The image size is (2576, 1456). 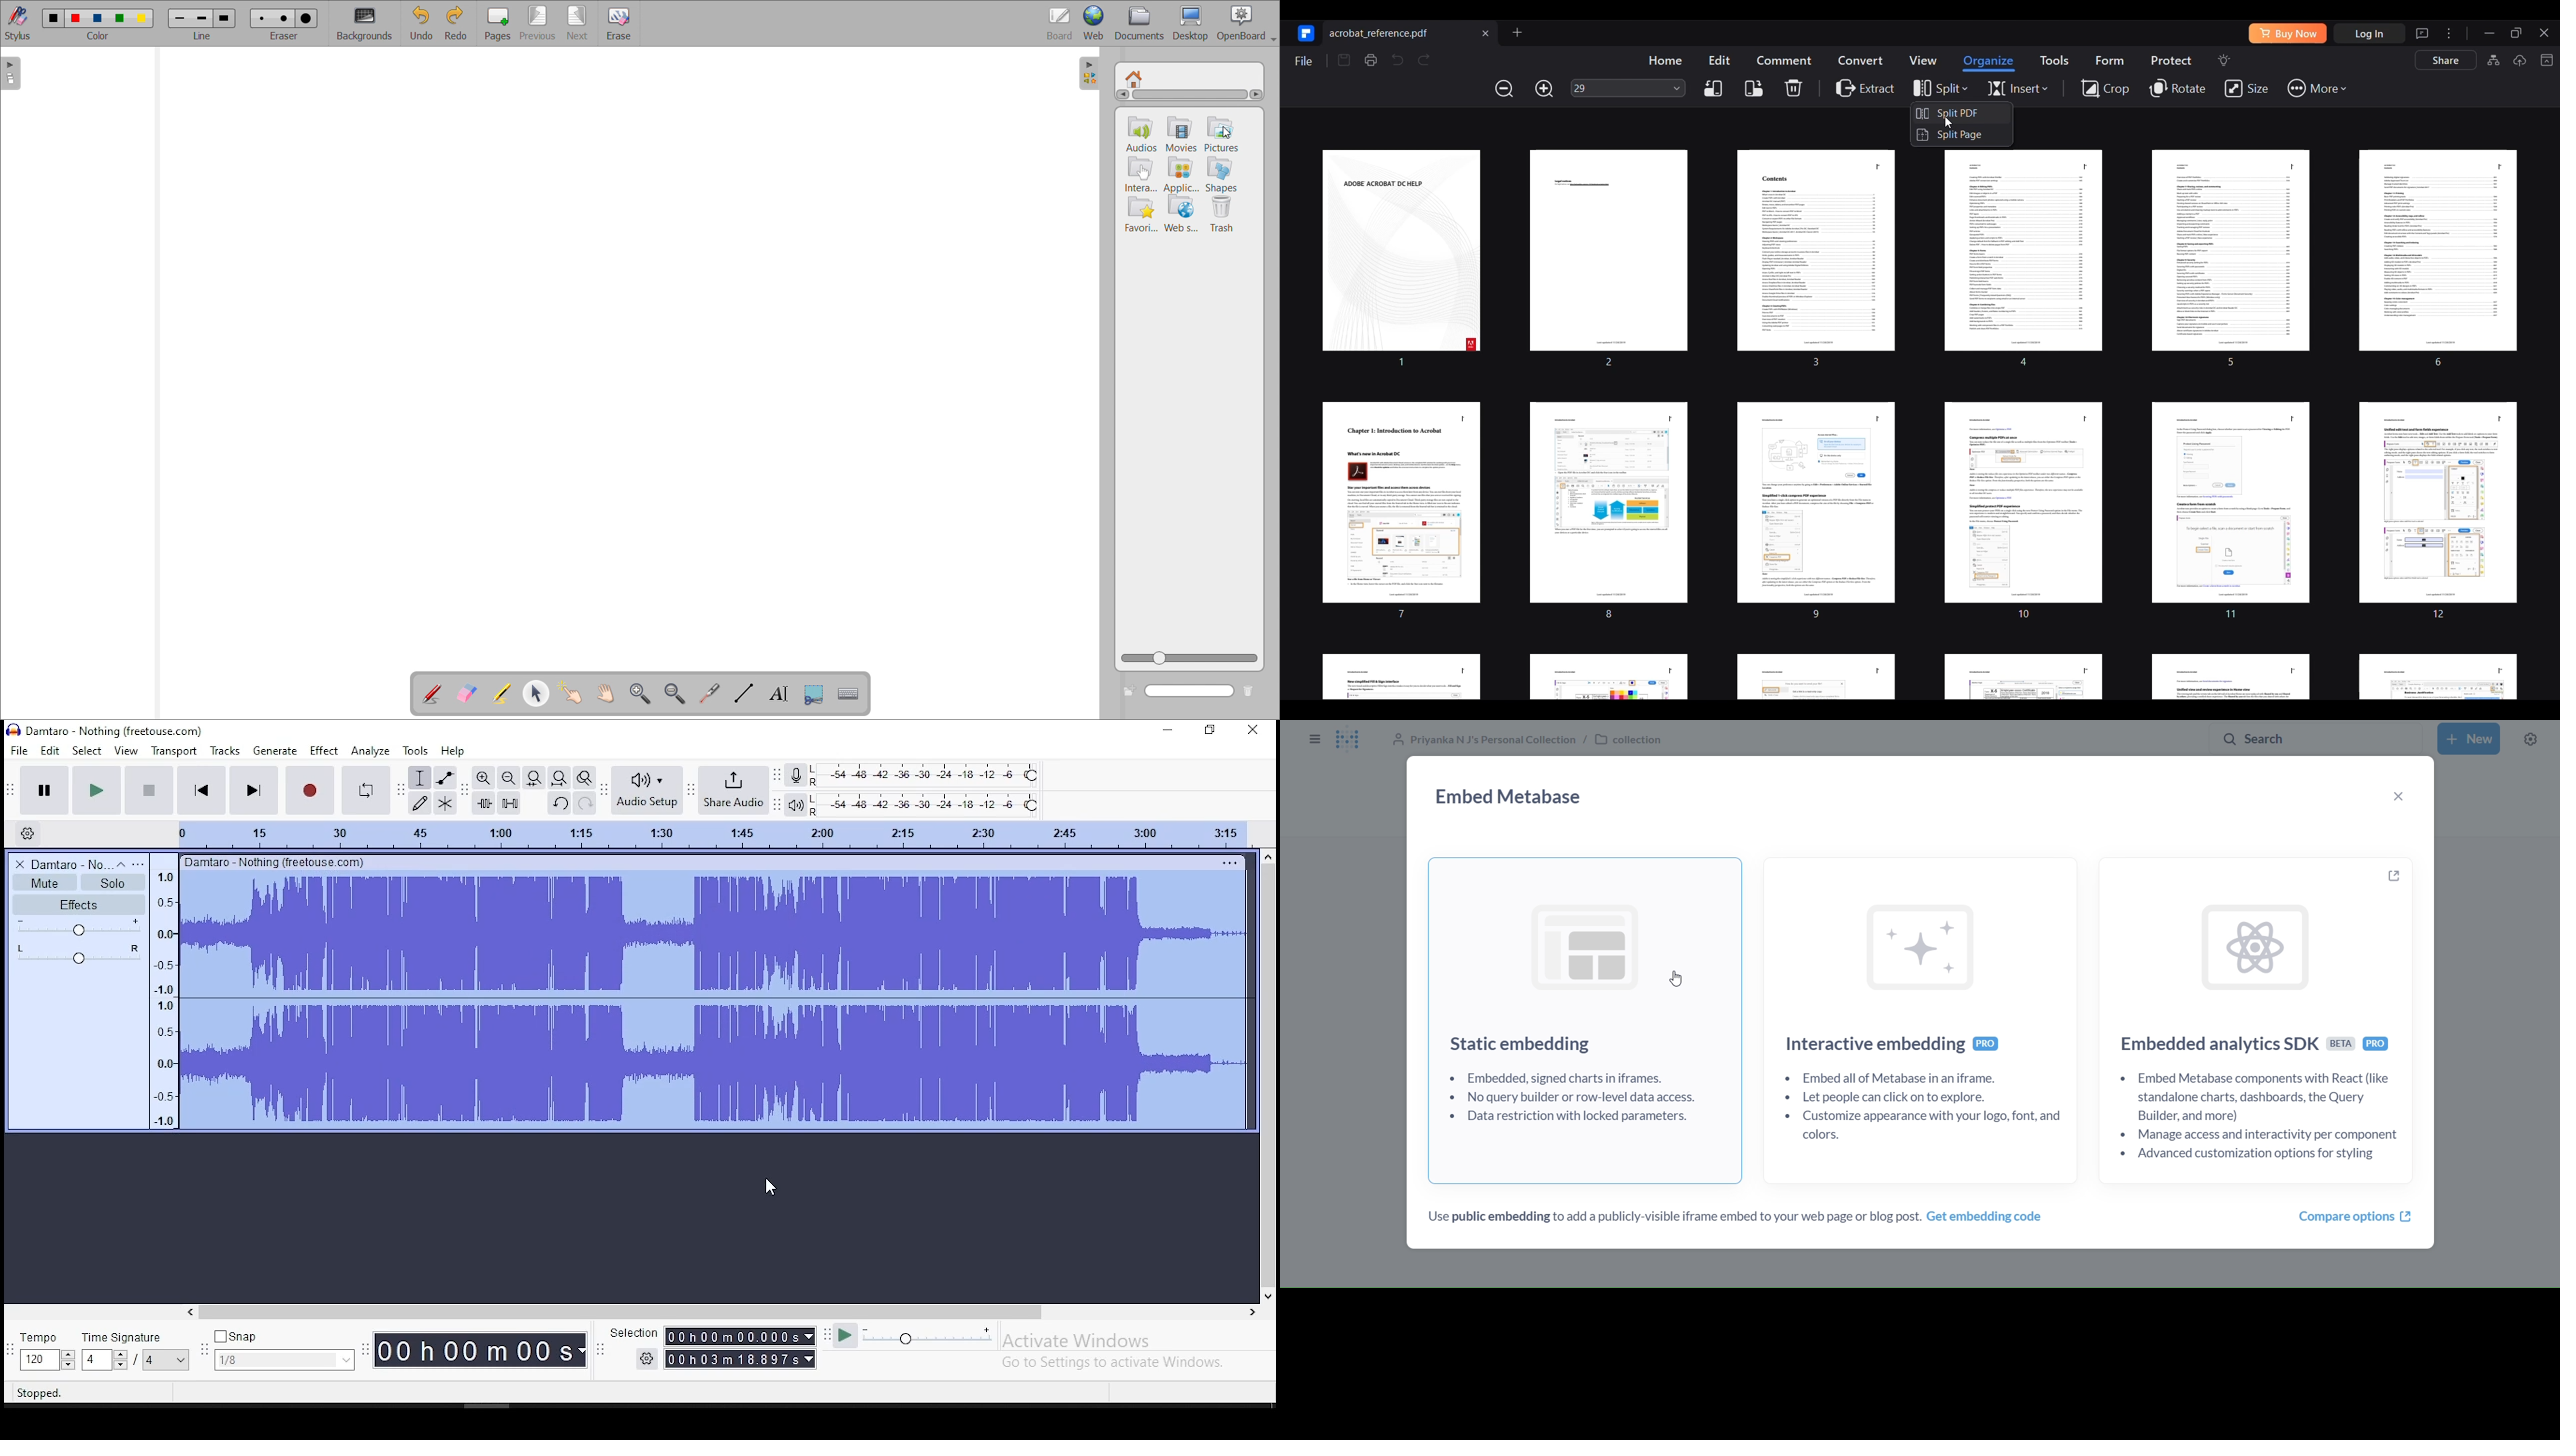 I want to click on pages, so click(x=498, y=23).